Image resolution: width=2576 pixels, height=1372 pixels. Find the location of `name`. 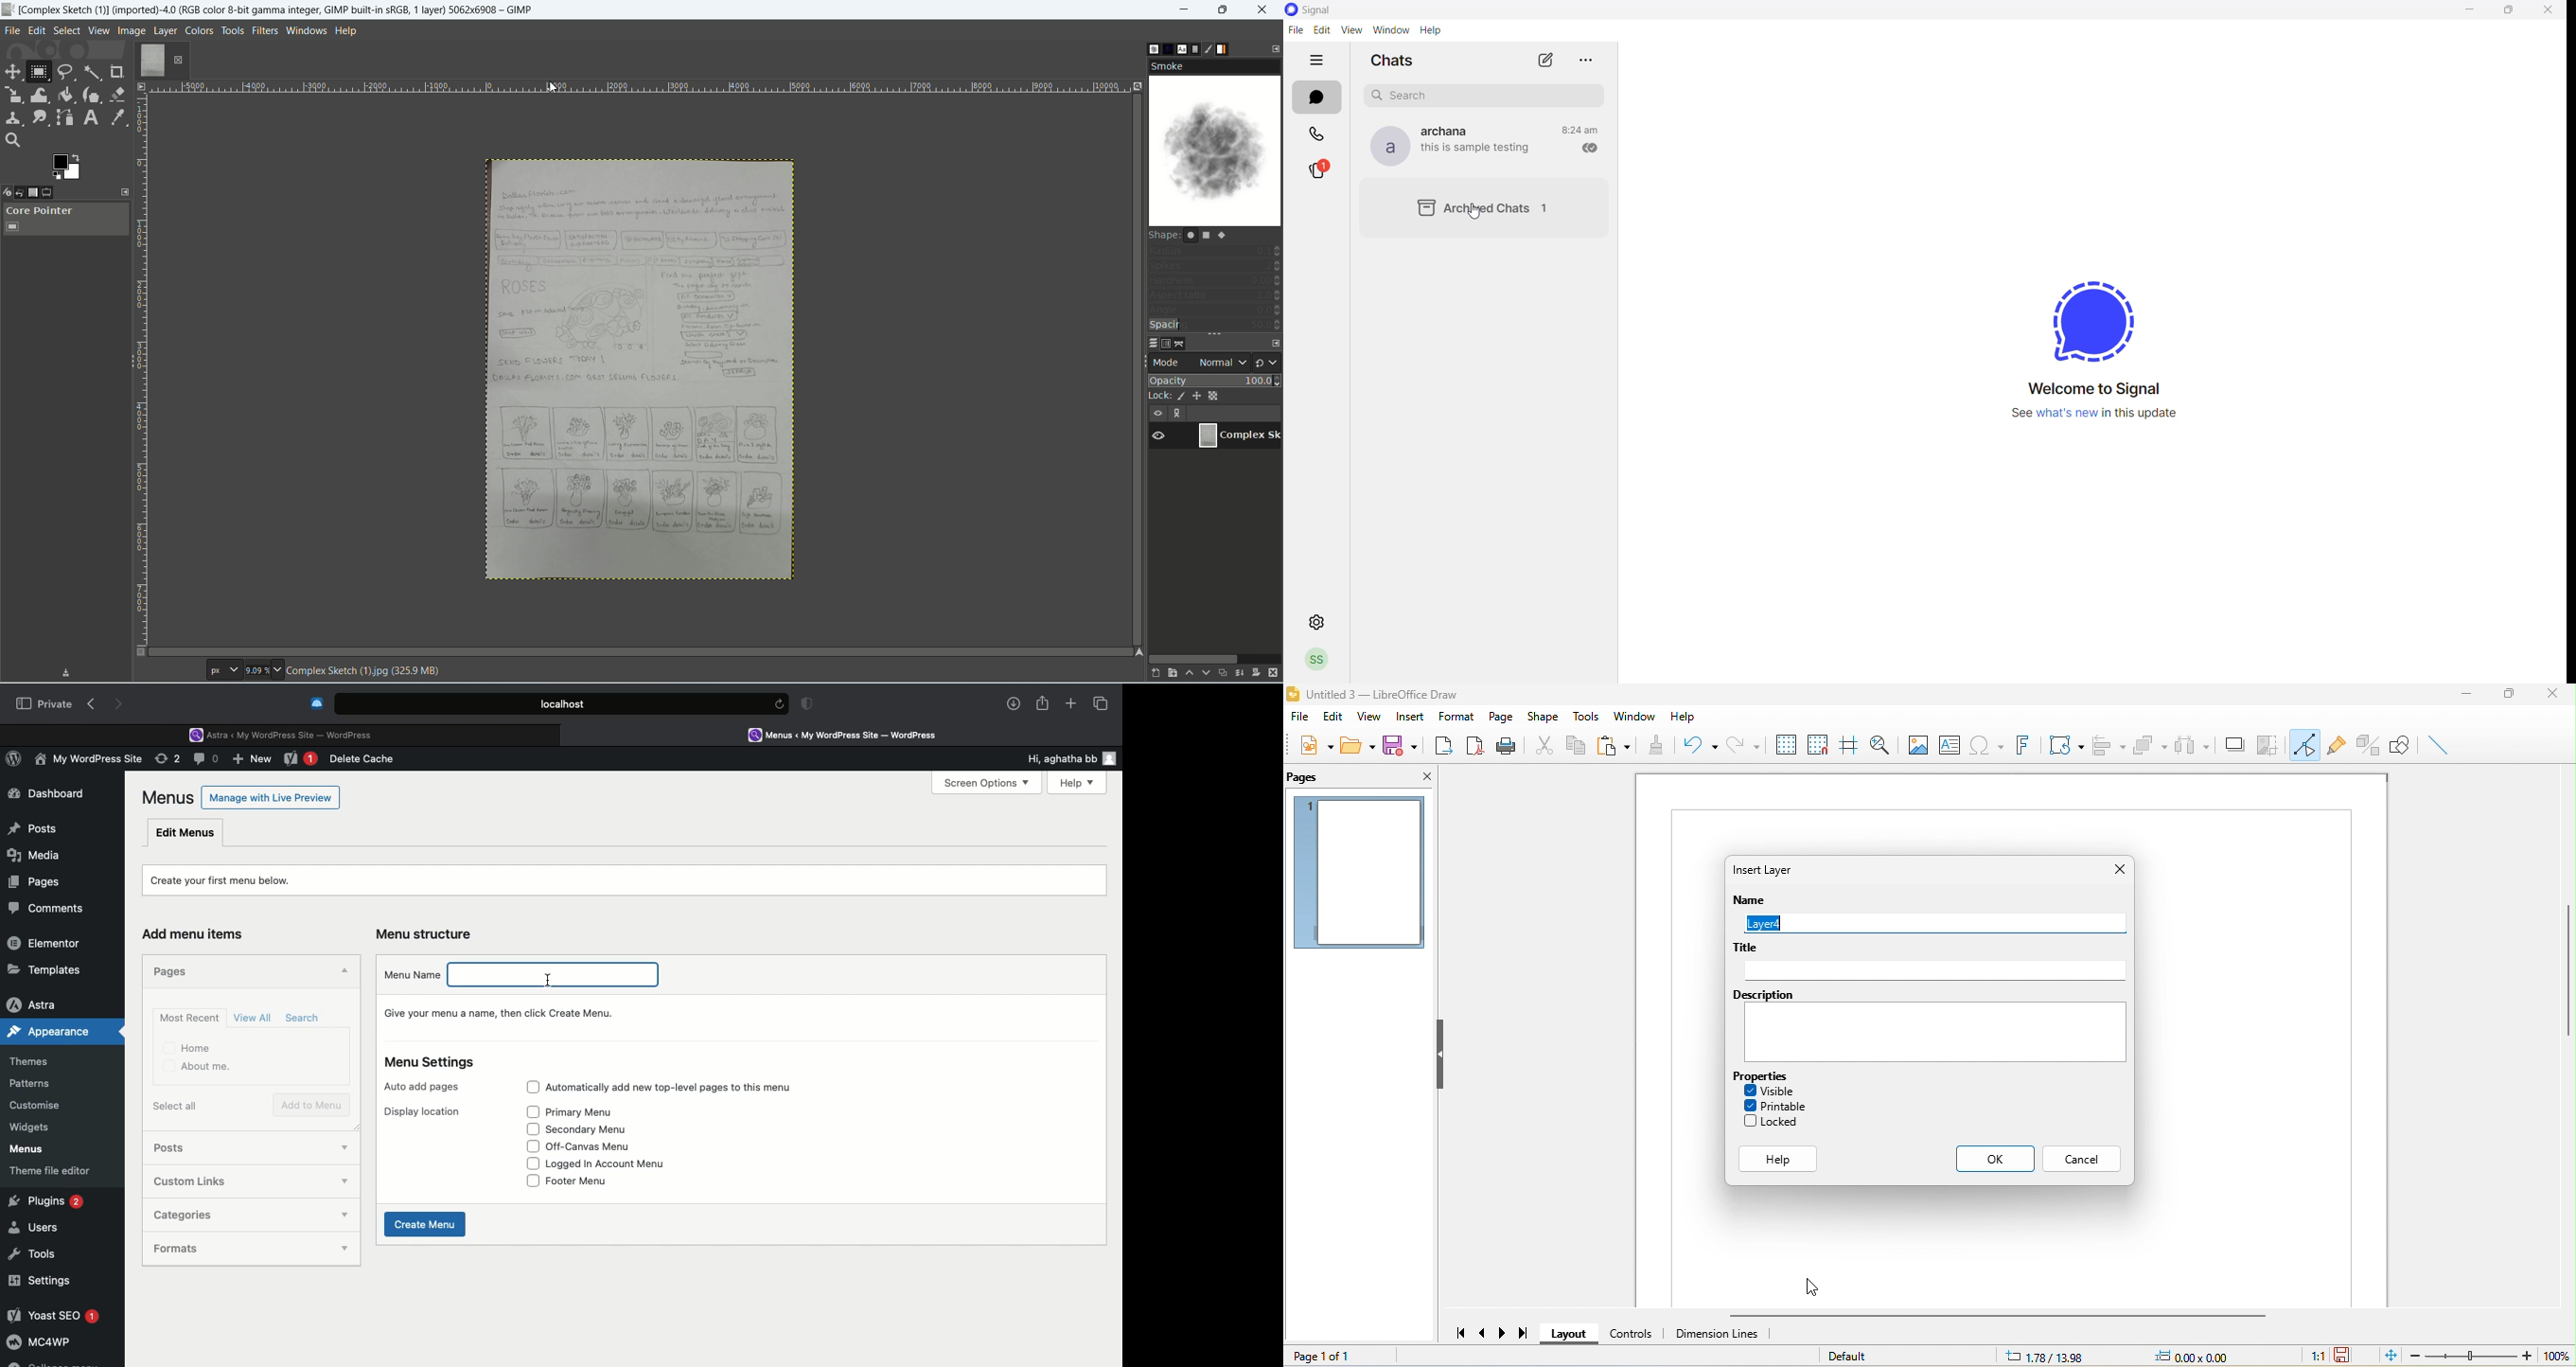

name is located at coordinates (1754, 900).